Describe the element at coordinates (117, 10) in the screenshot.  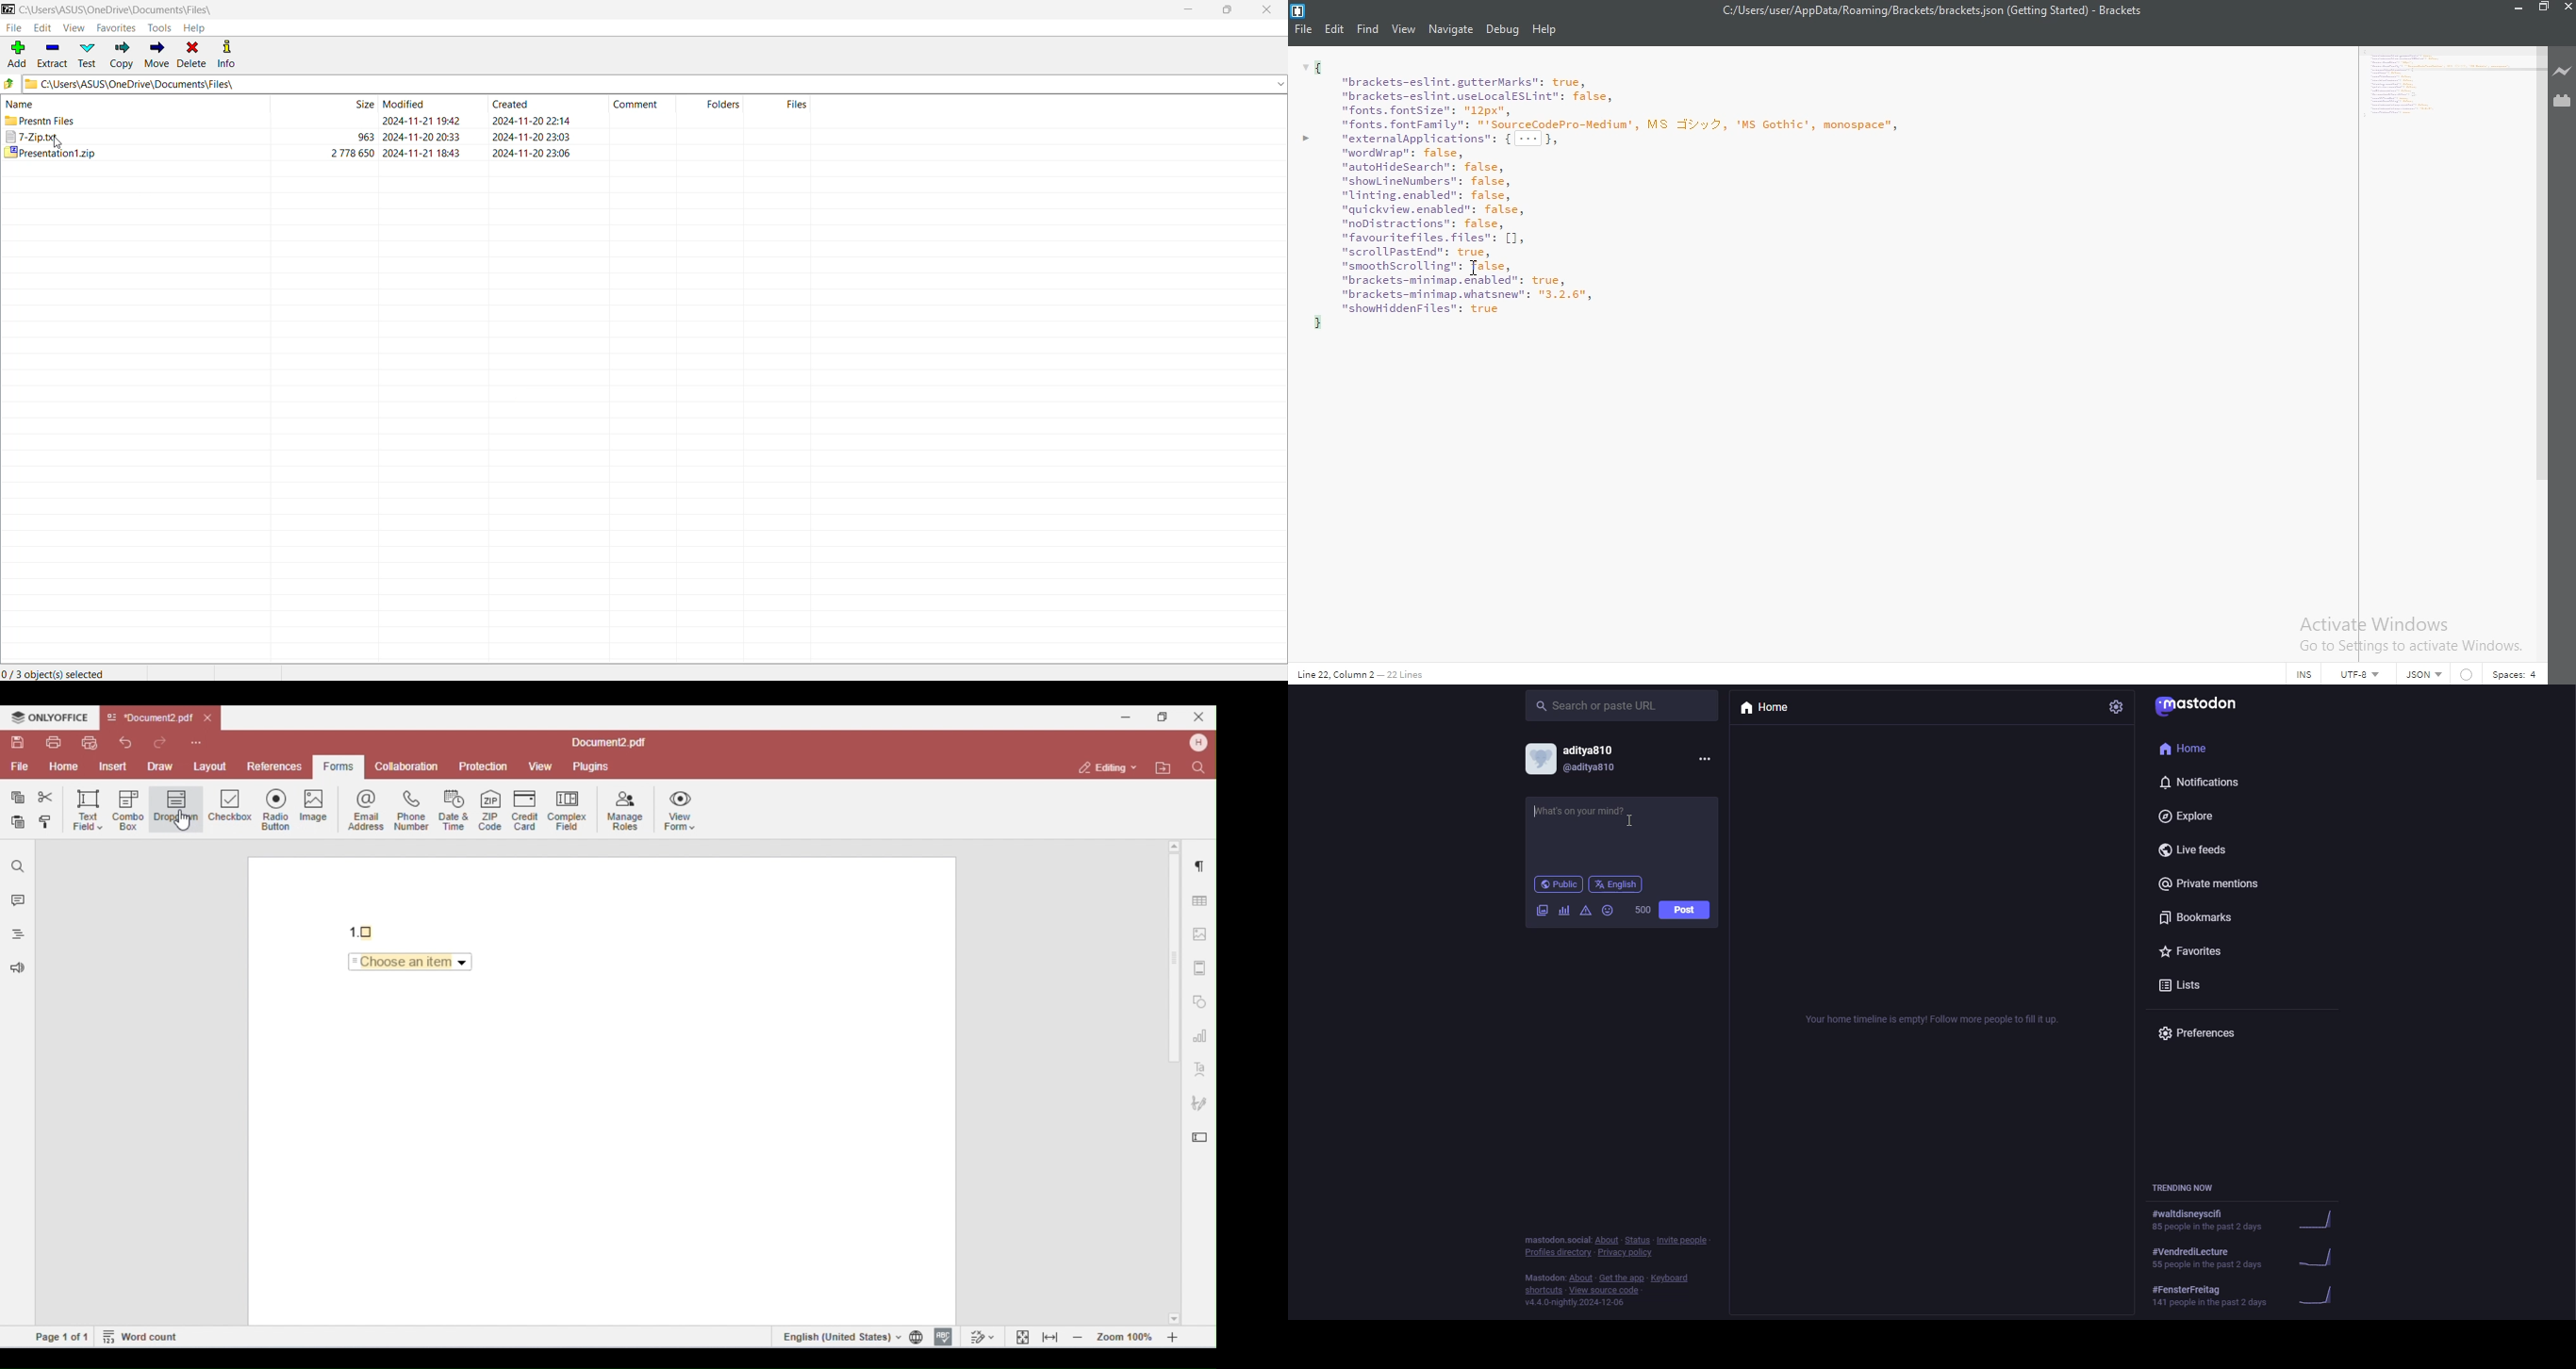
I see `Current Folder Path` at that location.